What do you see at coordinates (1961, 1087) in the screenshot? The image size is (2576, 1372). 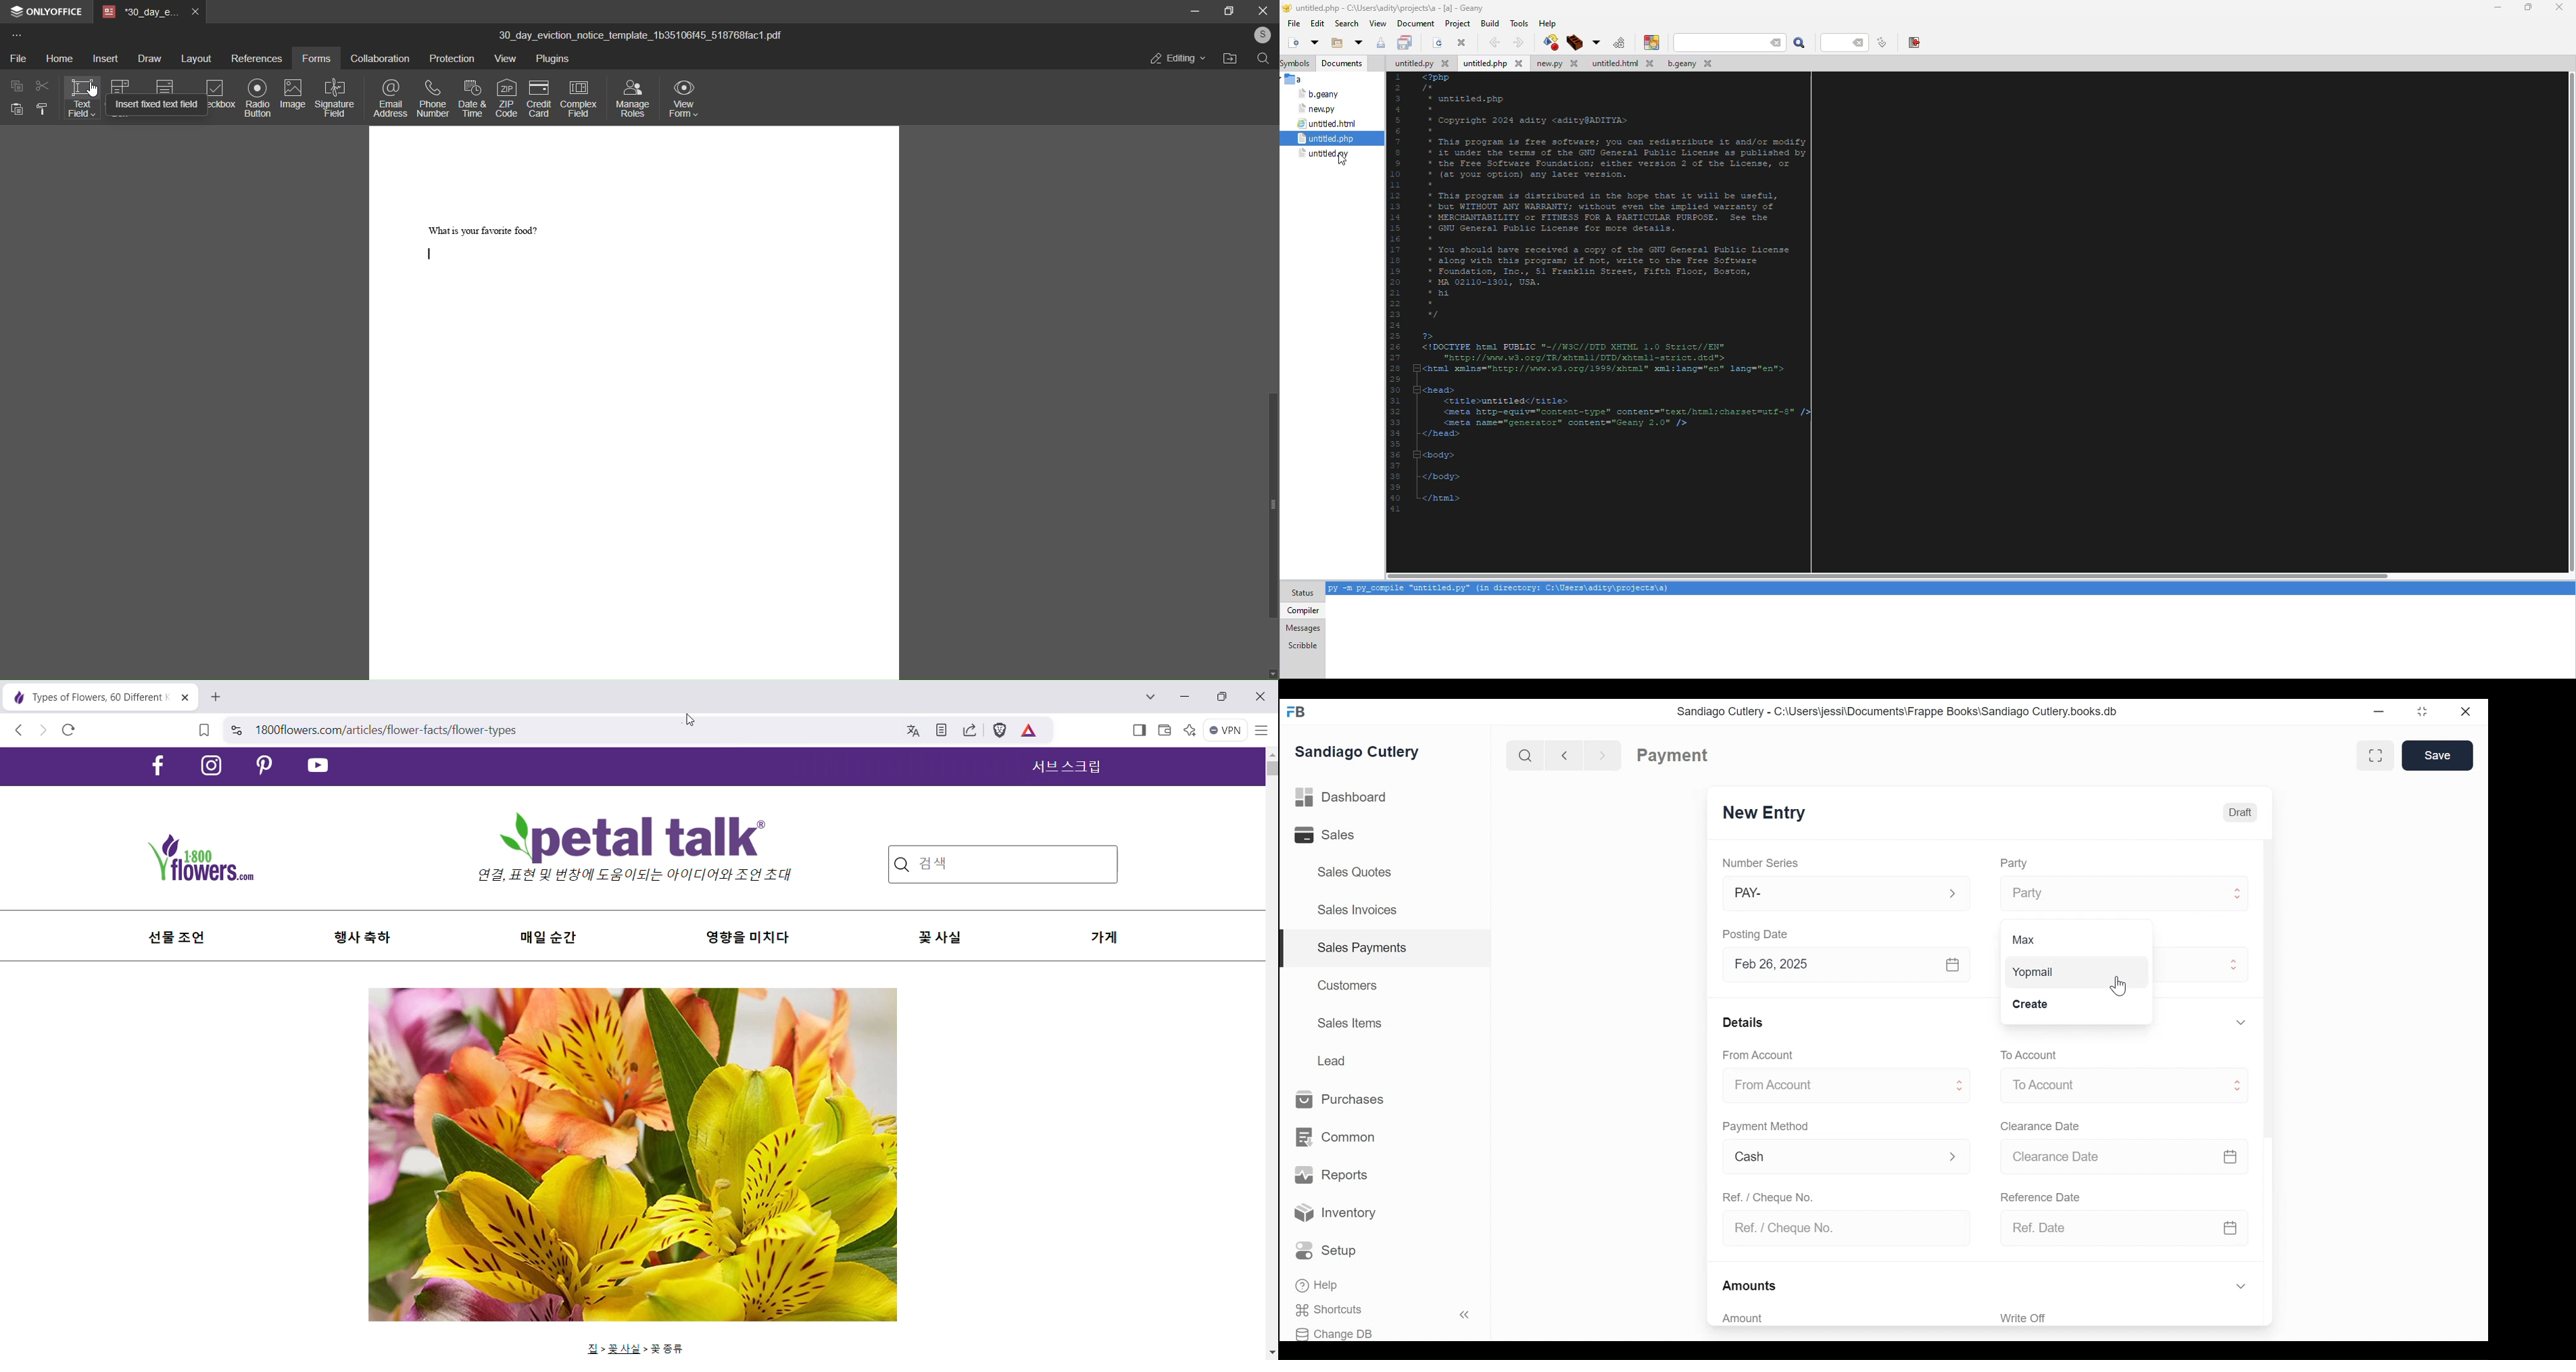 I see `Expand` at bounding box center [1961, 1087].